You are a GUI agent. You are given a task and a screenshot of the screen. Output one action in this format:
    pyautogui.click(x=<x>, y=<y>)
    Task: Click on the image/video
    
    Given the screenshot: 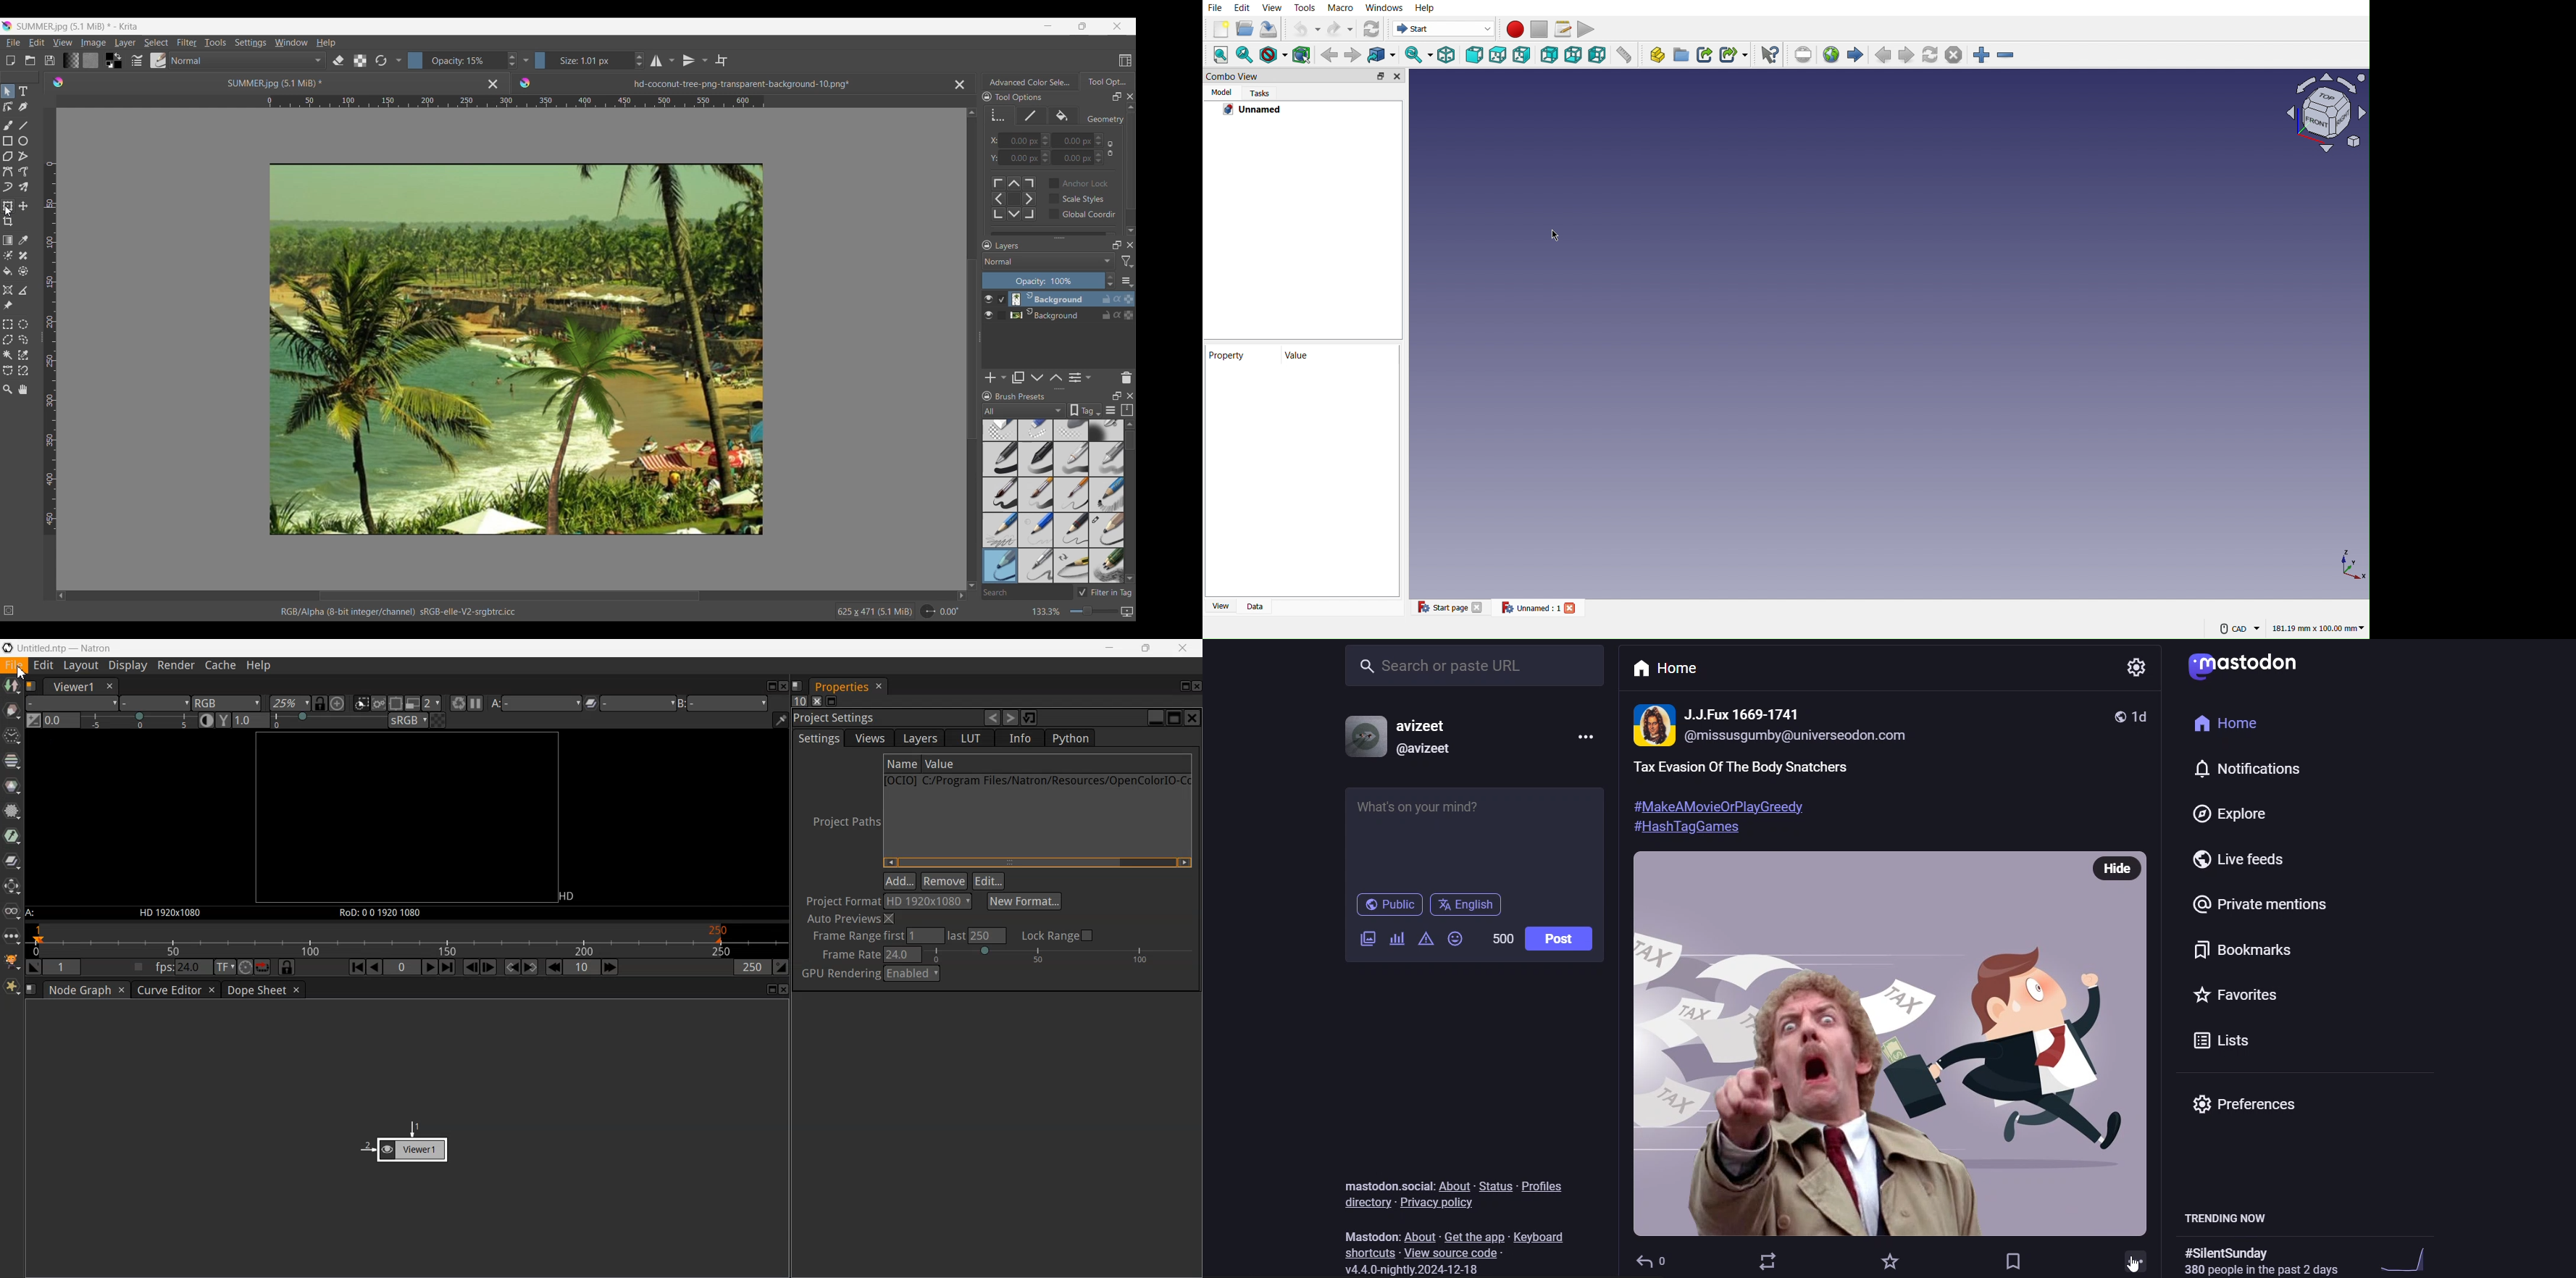 What is the action you would take?
    pyautogui.click(x=1368, y=939)
    